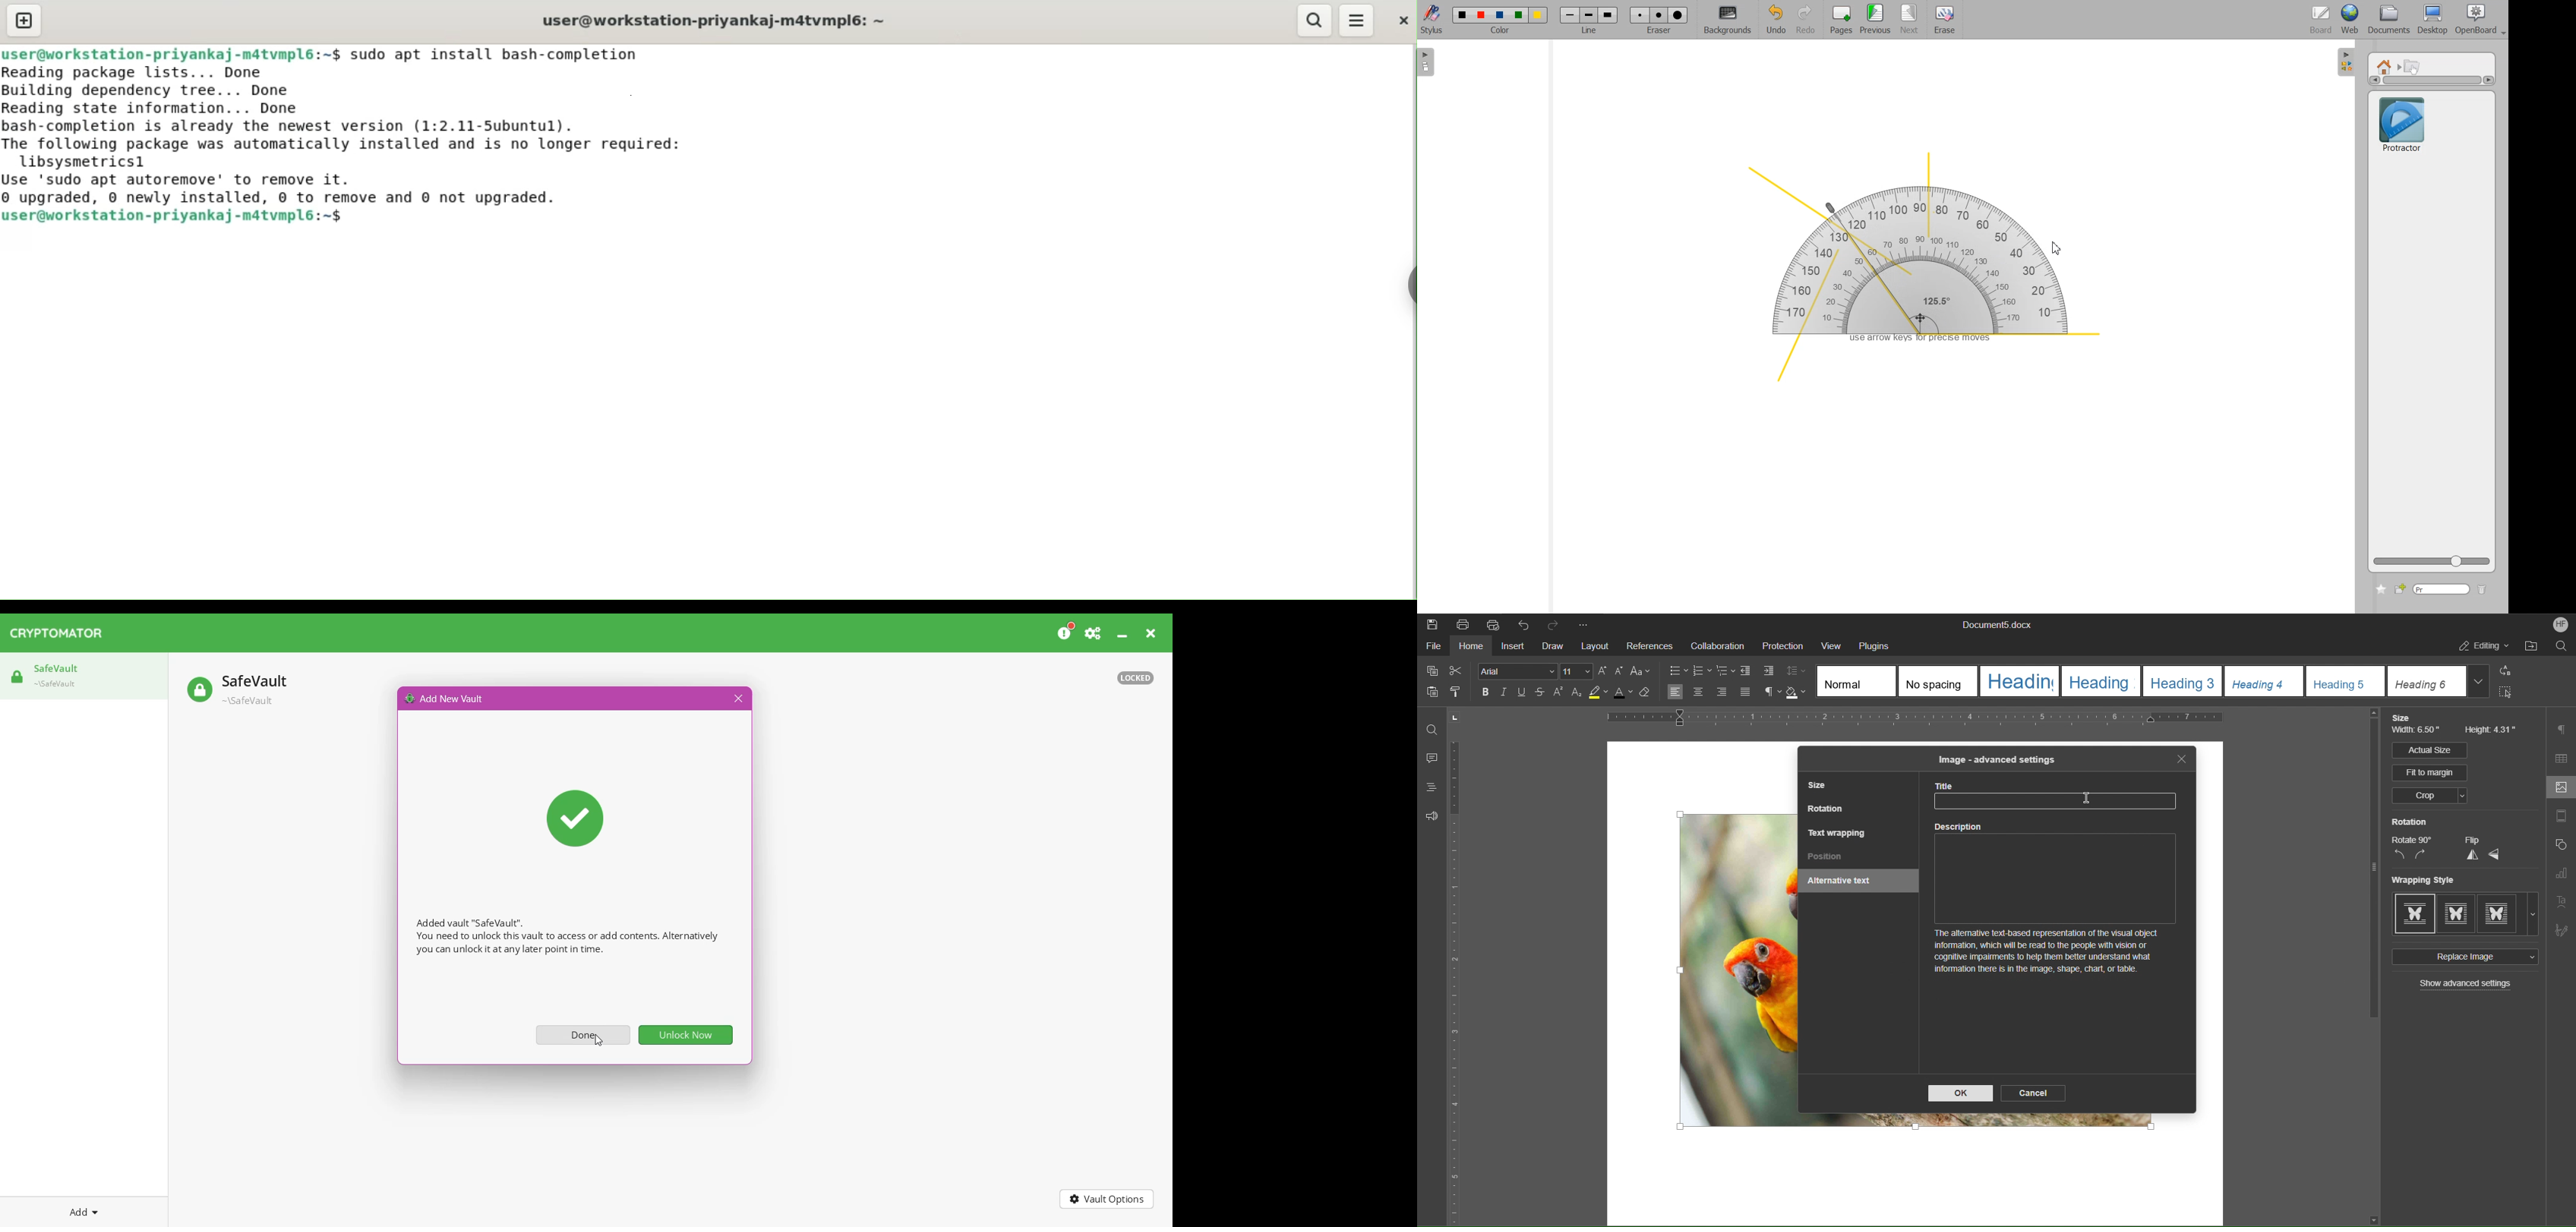 This screenshot has height=1232, width=2576. What do you see at coordinates (1554, 646) in the screenshot?
I see `Draw` at bounding box center [1554, 646].